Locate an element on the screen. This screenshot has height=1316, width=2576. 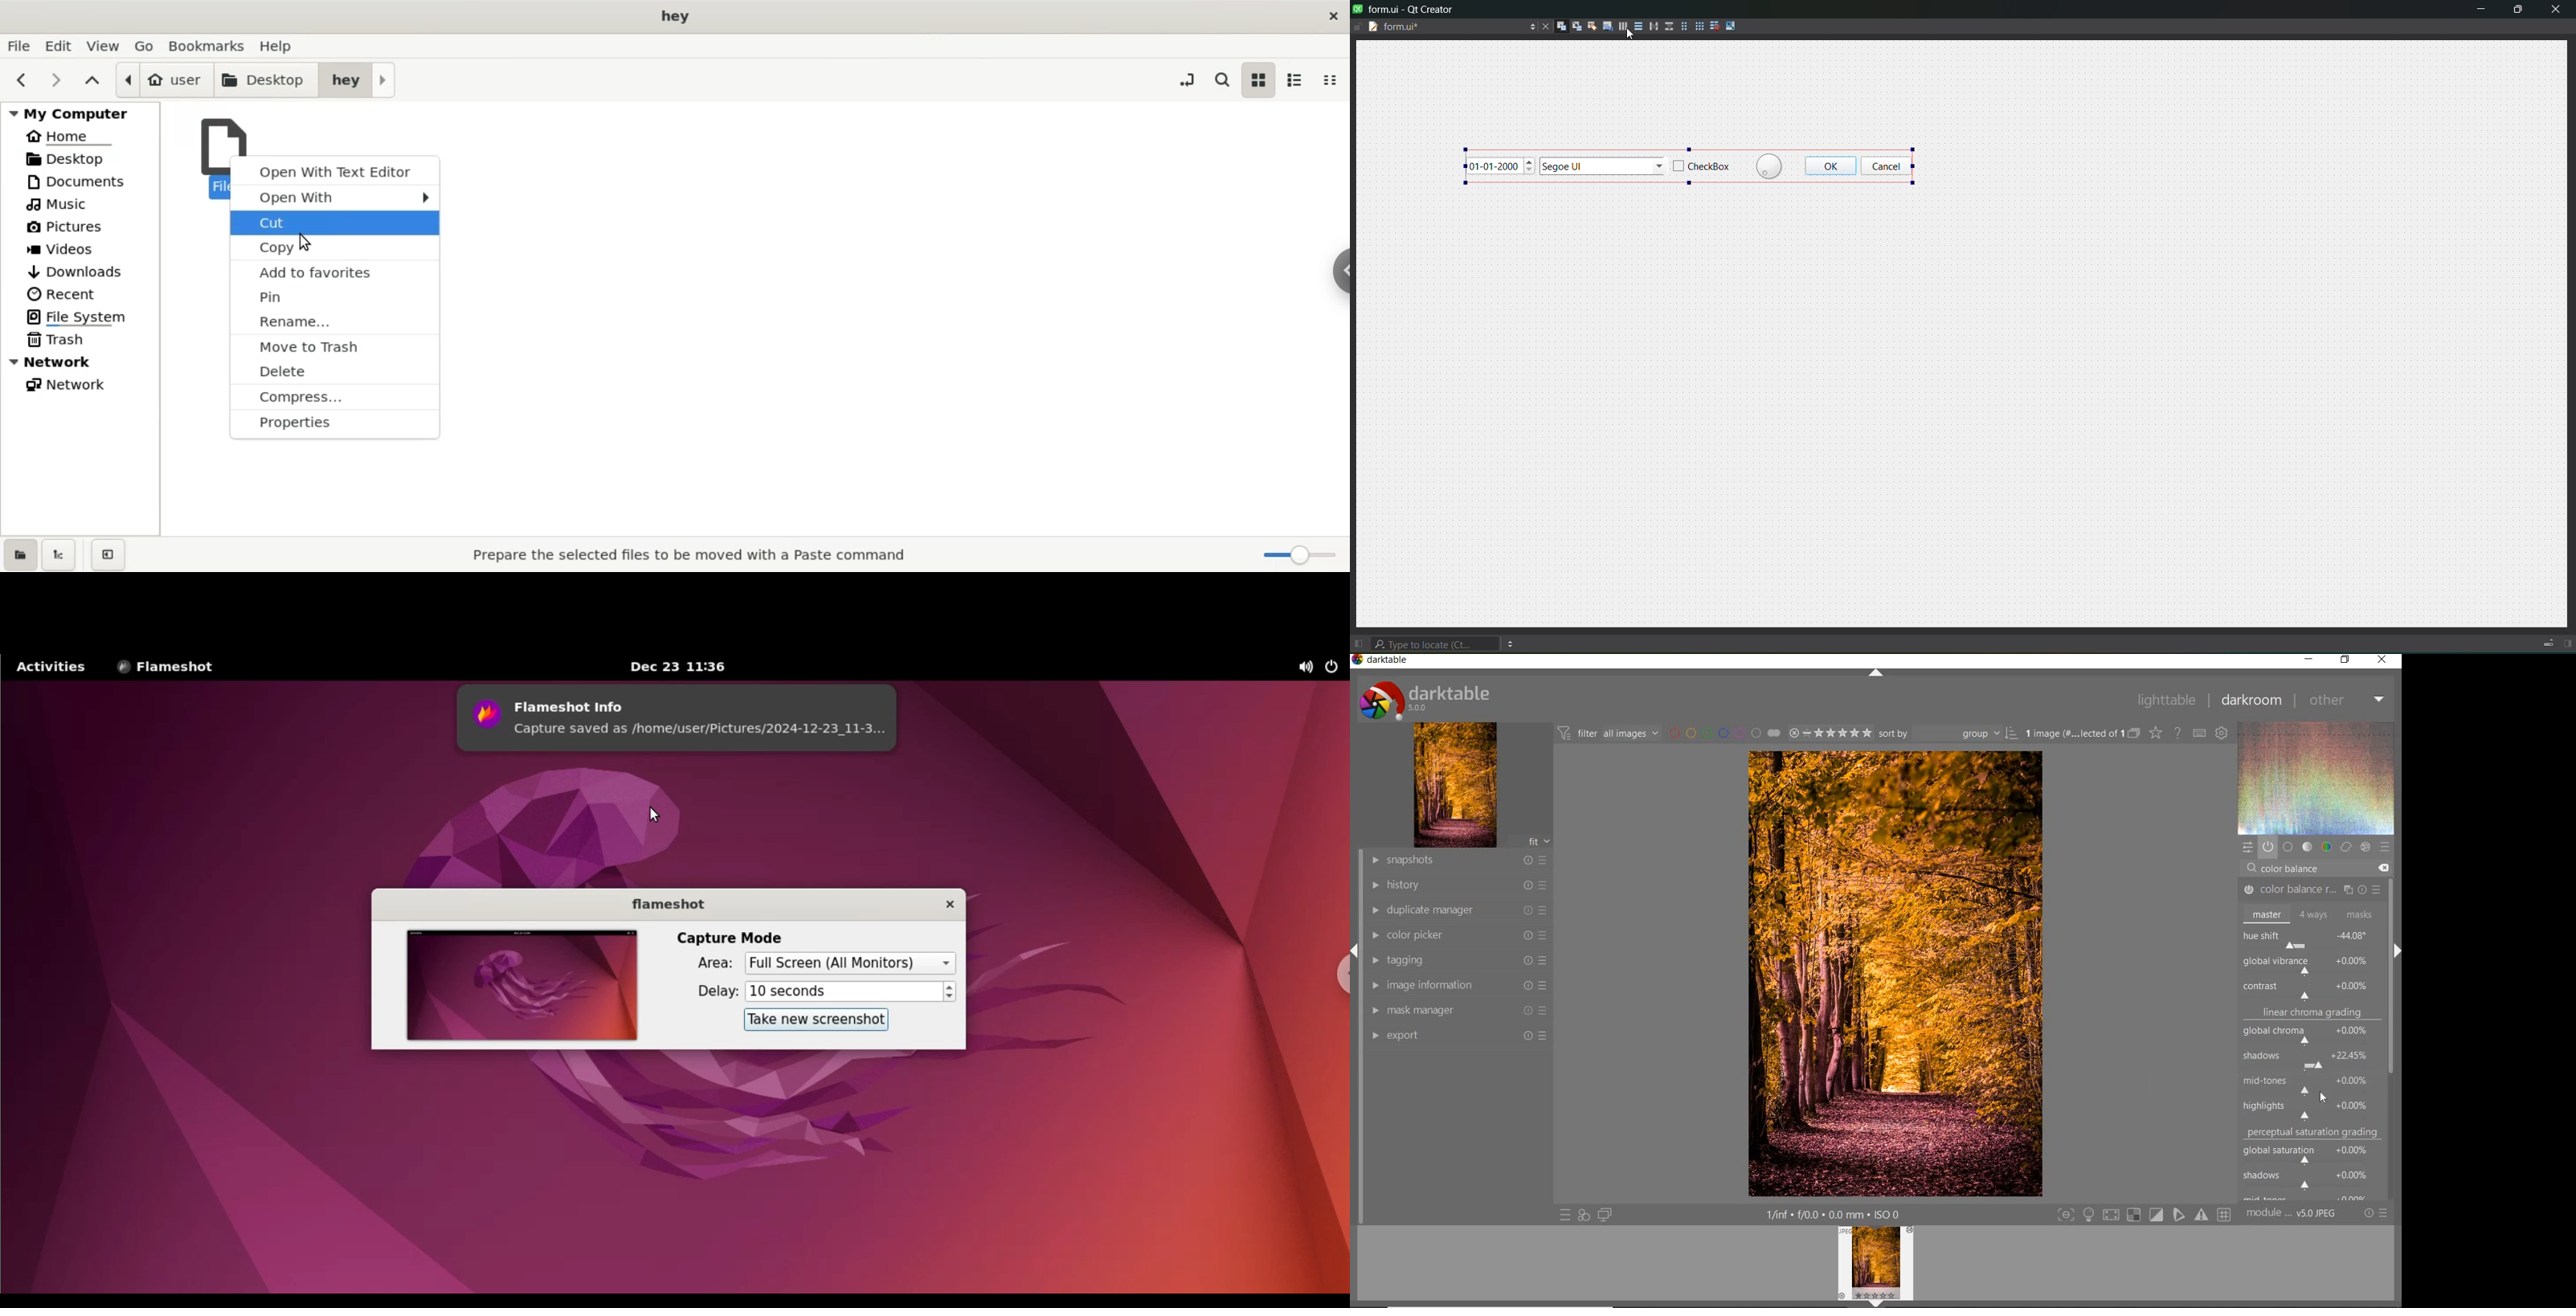
shadows is located at coordinates (2313, 1057).